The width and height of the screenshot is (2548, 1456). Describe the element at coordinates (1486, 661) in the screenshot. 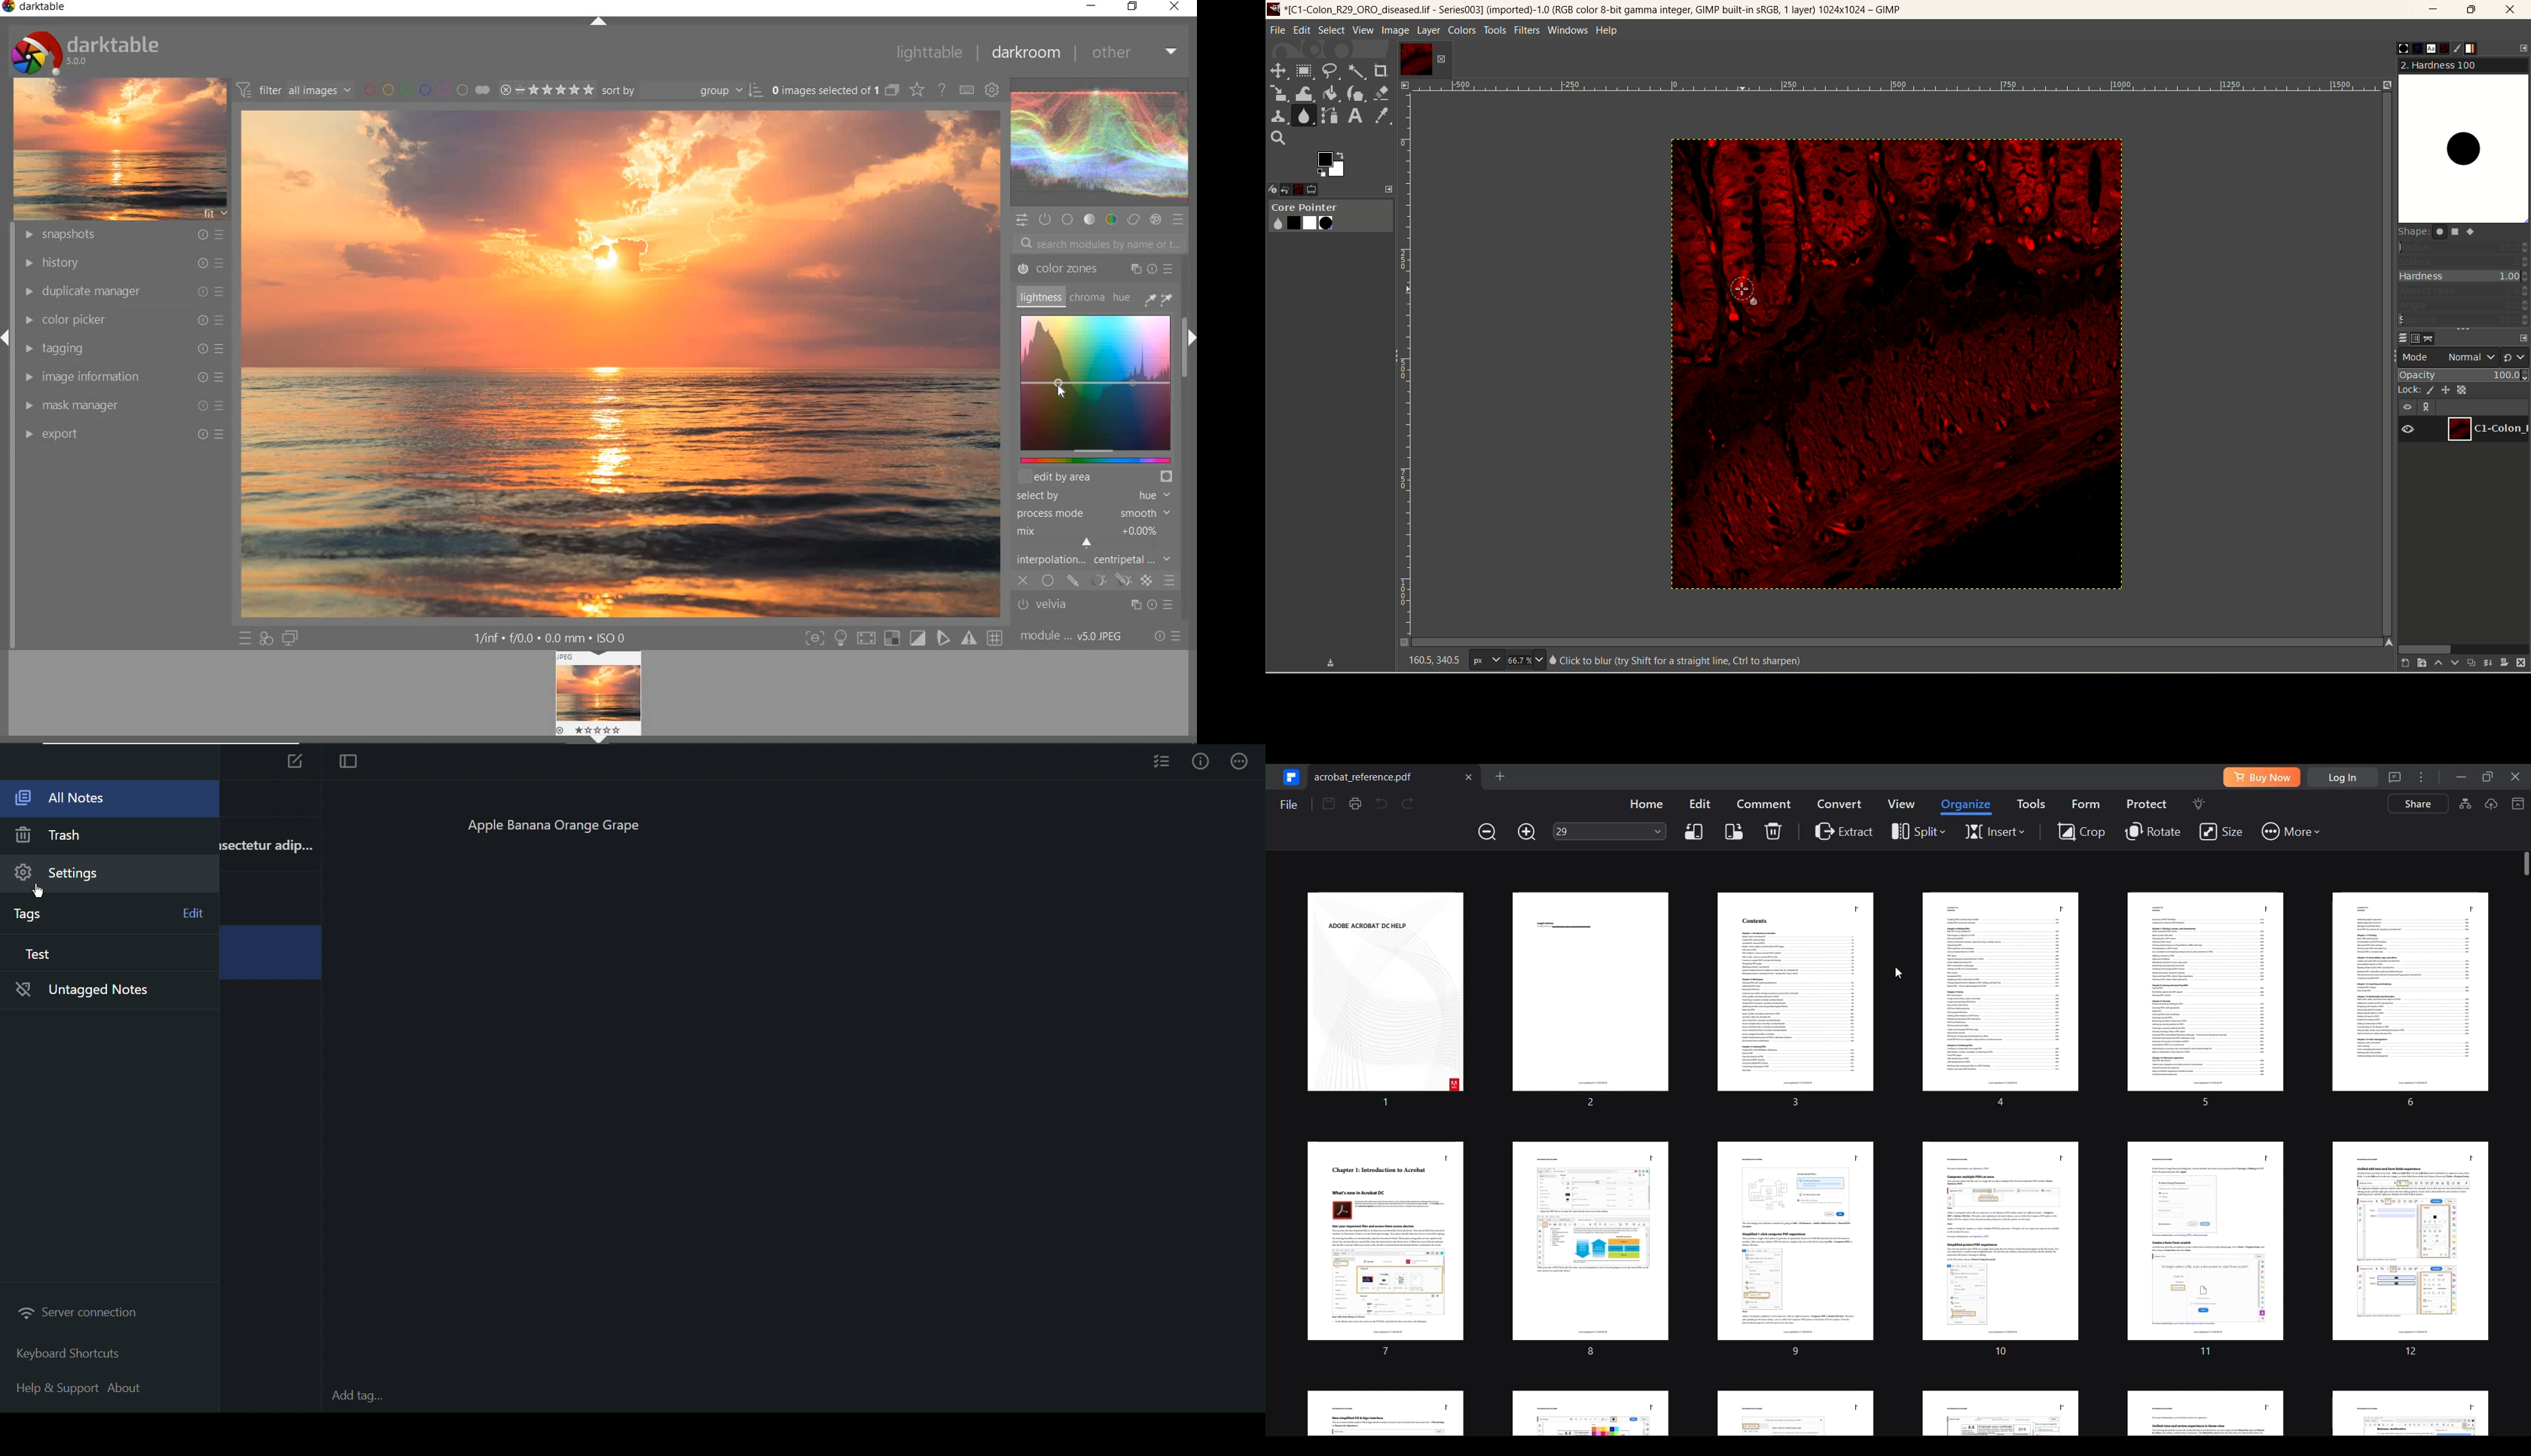

I see `pixel` at that location.